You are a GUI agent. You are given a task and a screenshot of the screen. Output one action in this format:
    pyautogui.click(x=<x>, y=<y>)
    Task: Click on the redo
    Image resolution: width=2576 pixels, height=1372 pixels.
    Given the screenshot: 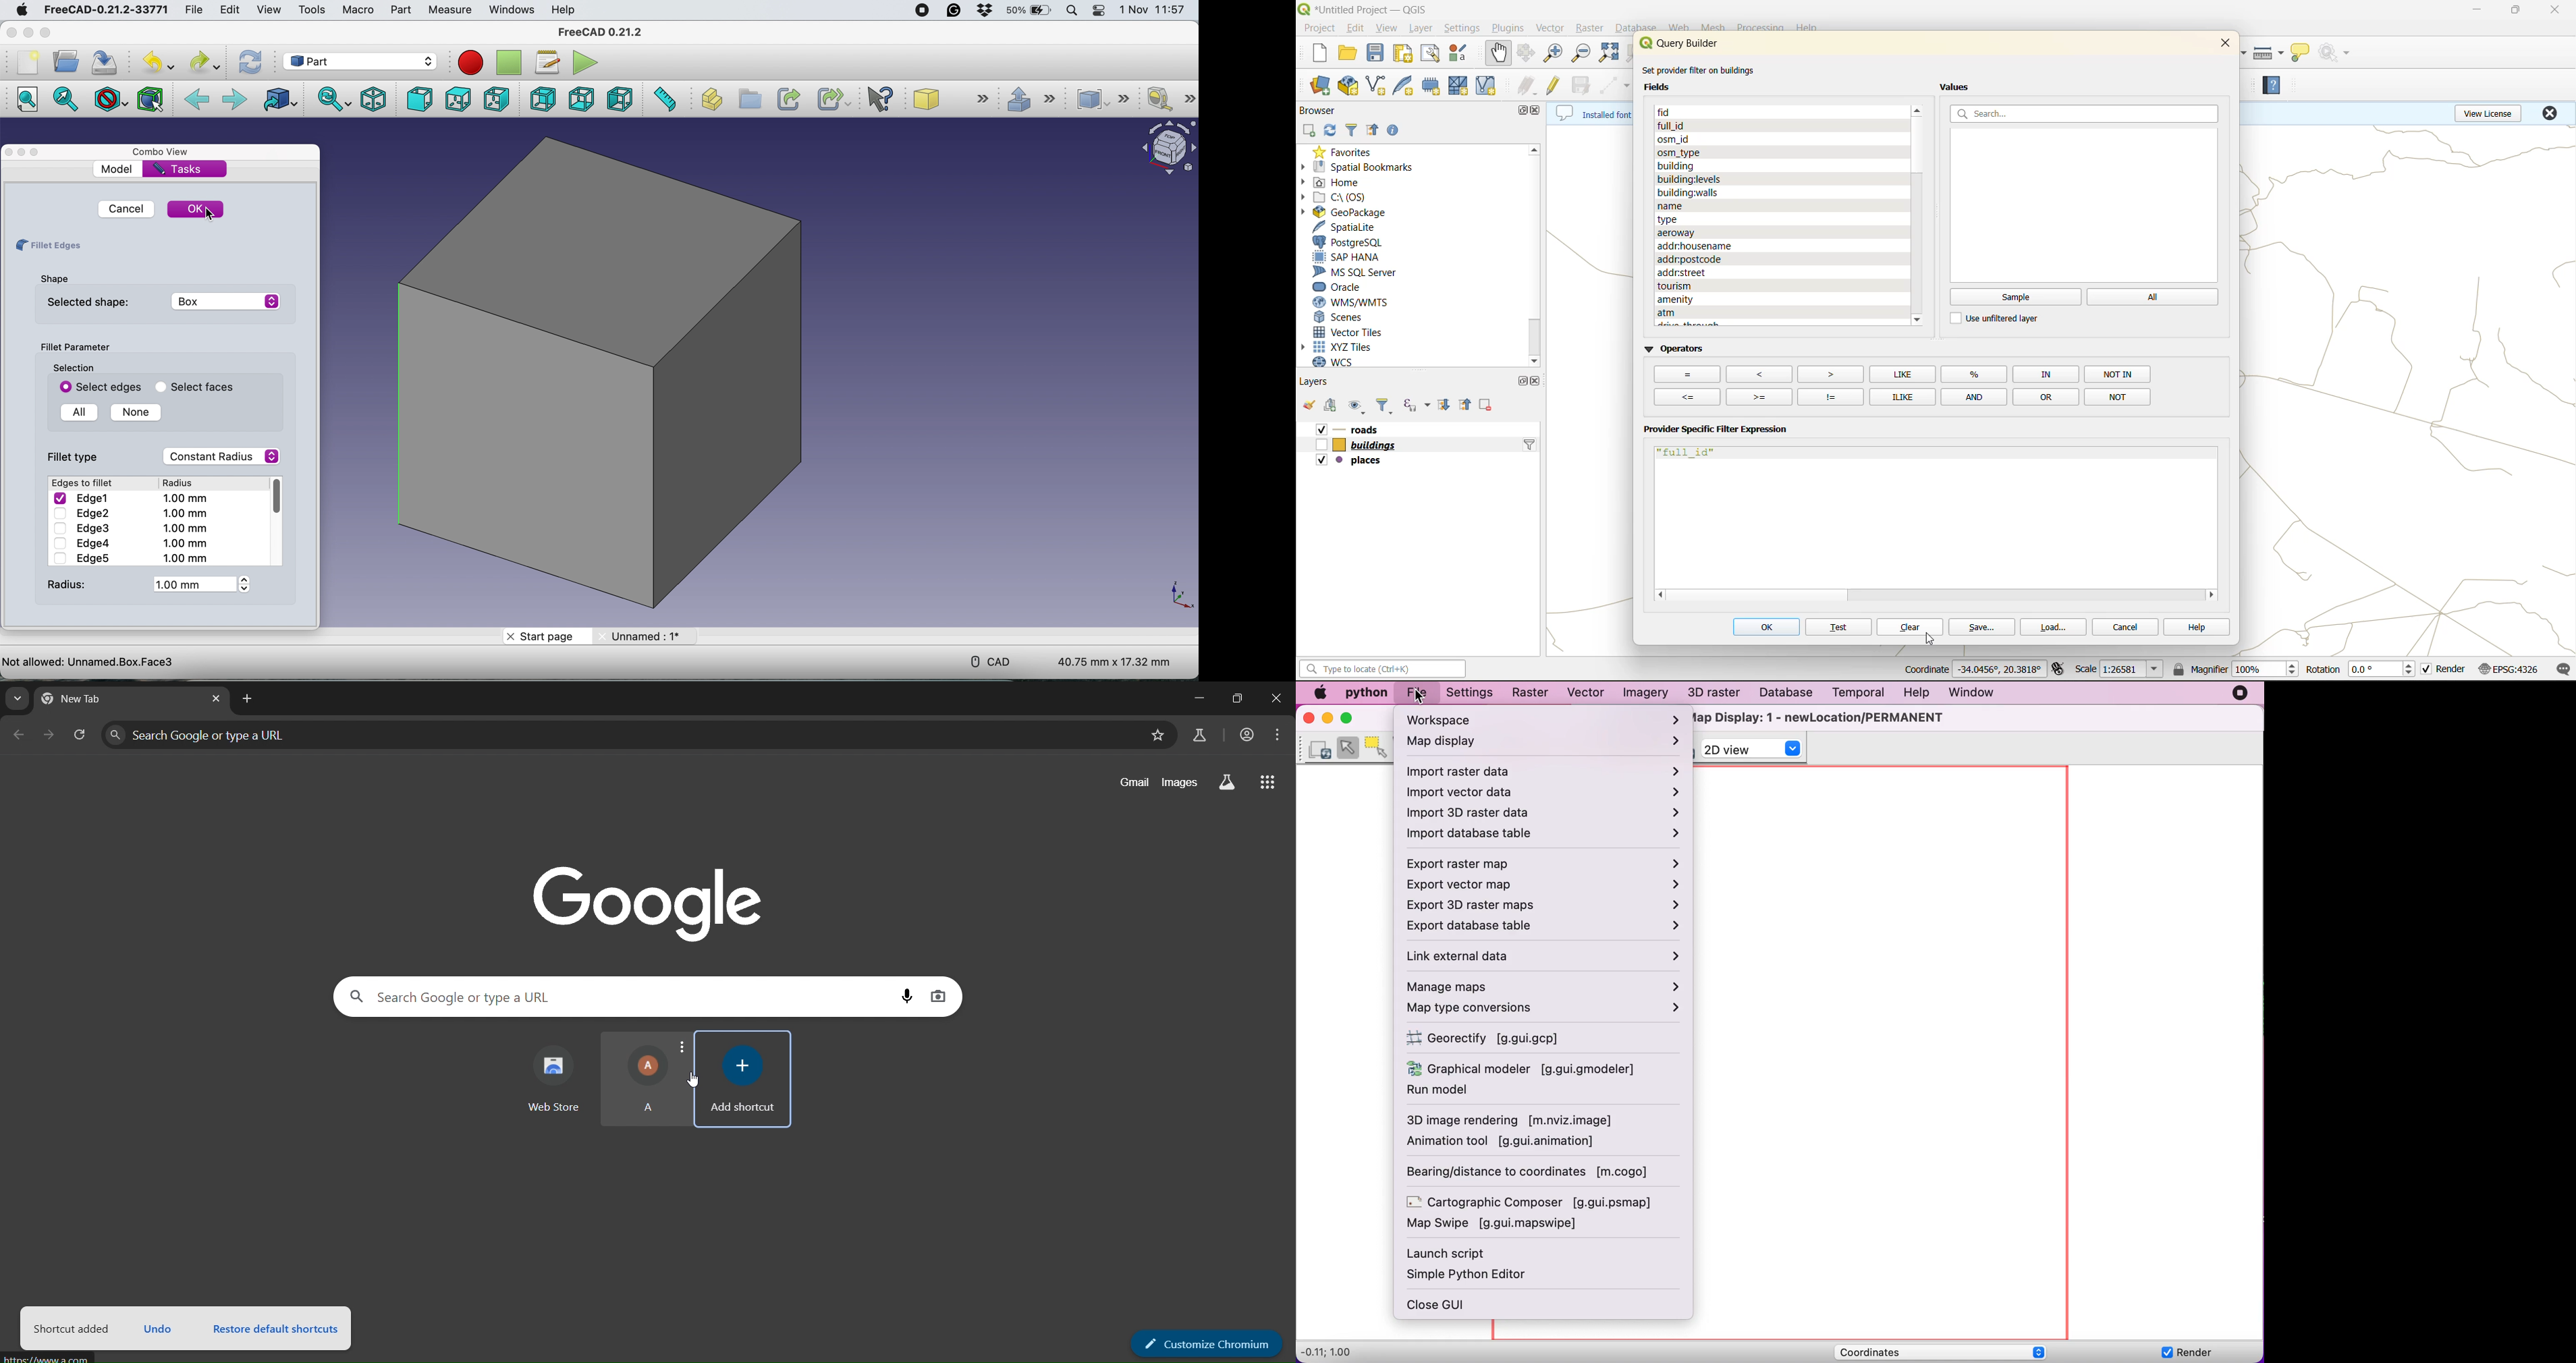 What is the action you would take?
    pyautogui.click(x=205, y=62)
    